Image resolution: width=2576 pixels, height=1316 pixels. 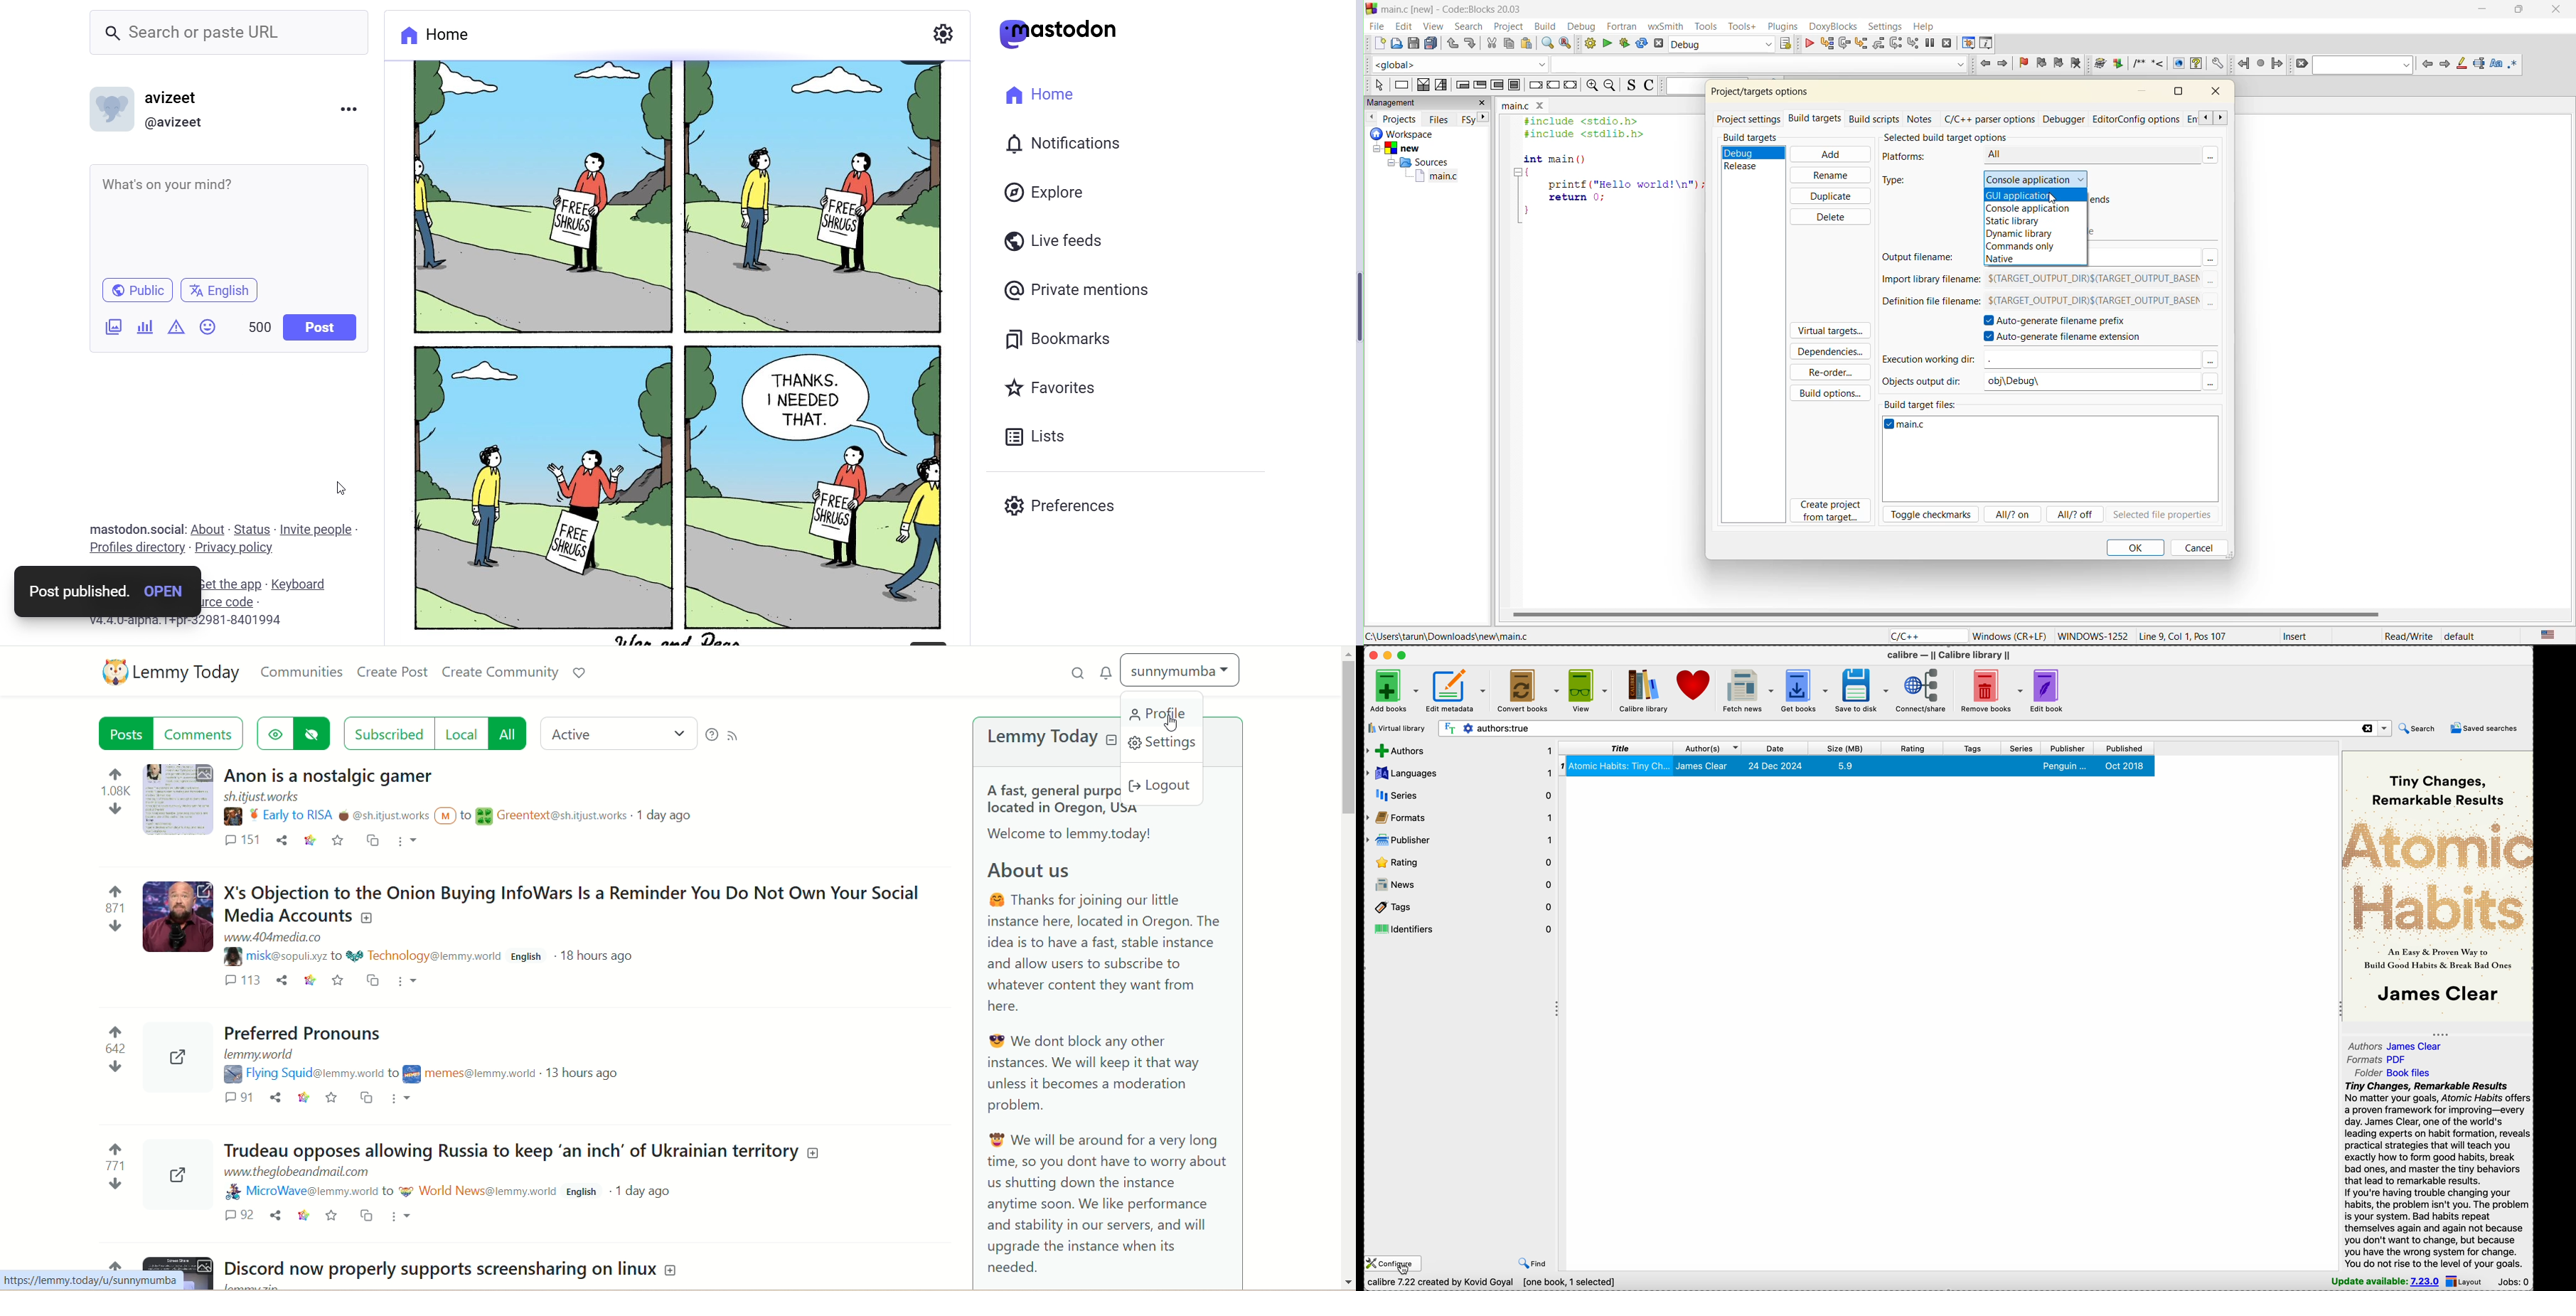 I want to click on Language, so click(x=220, y=289).